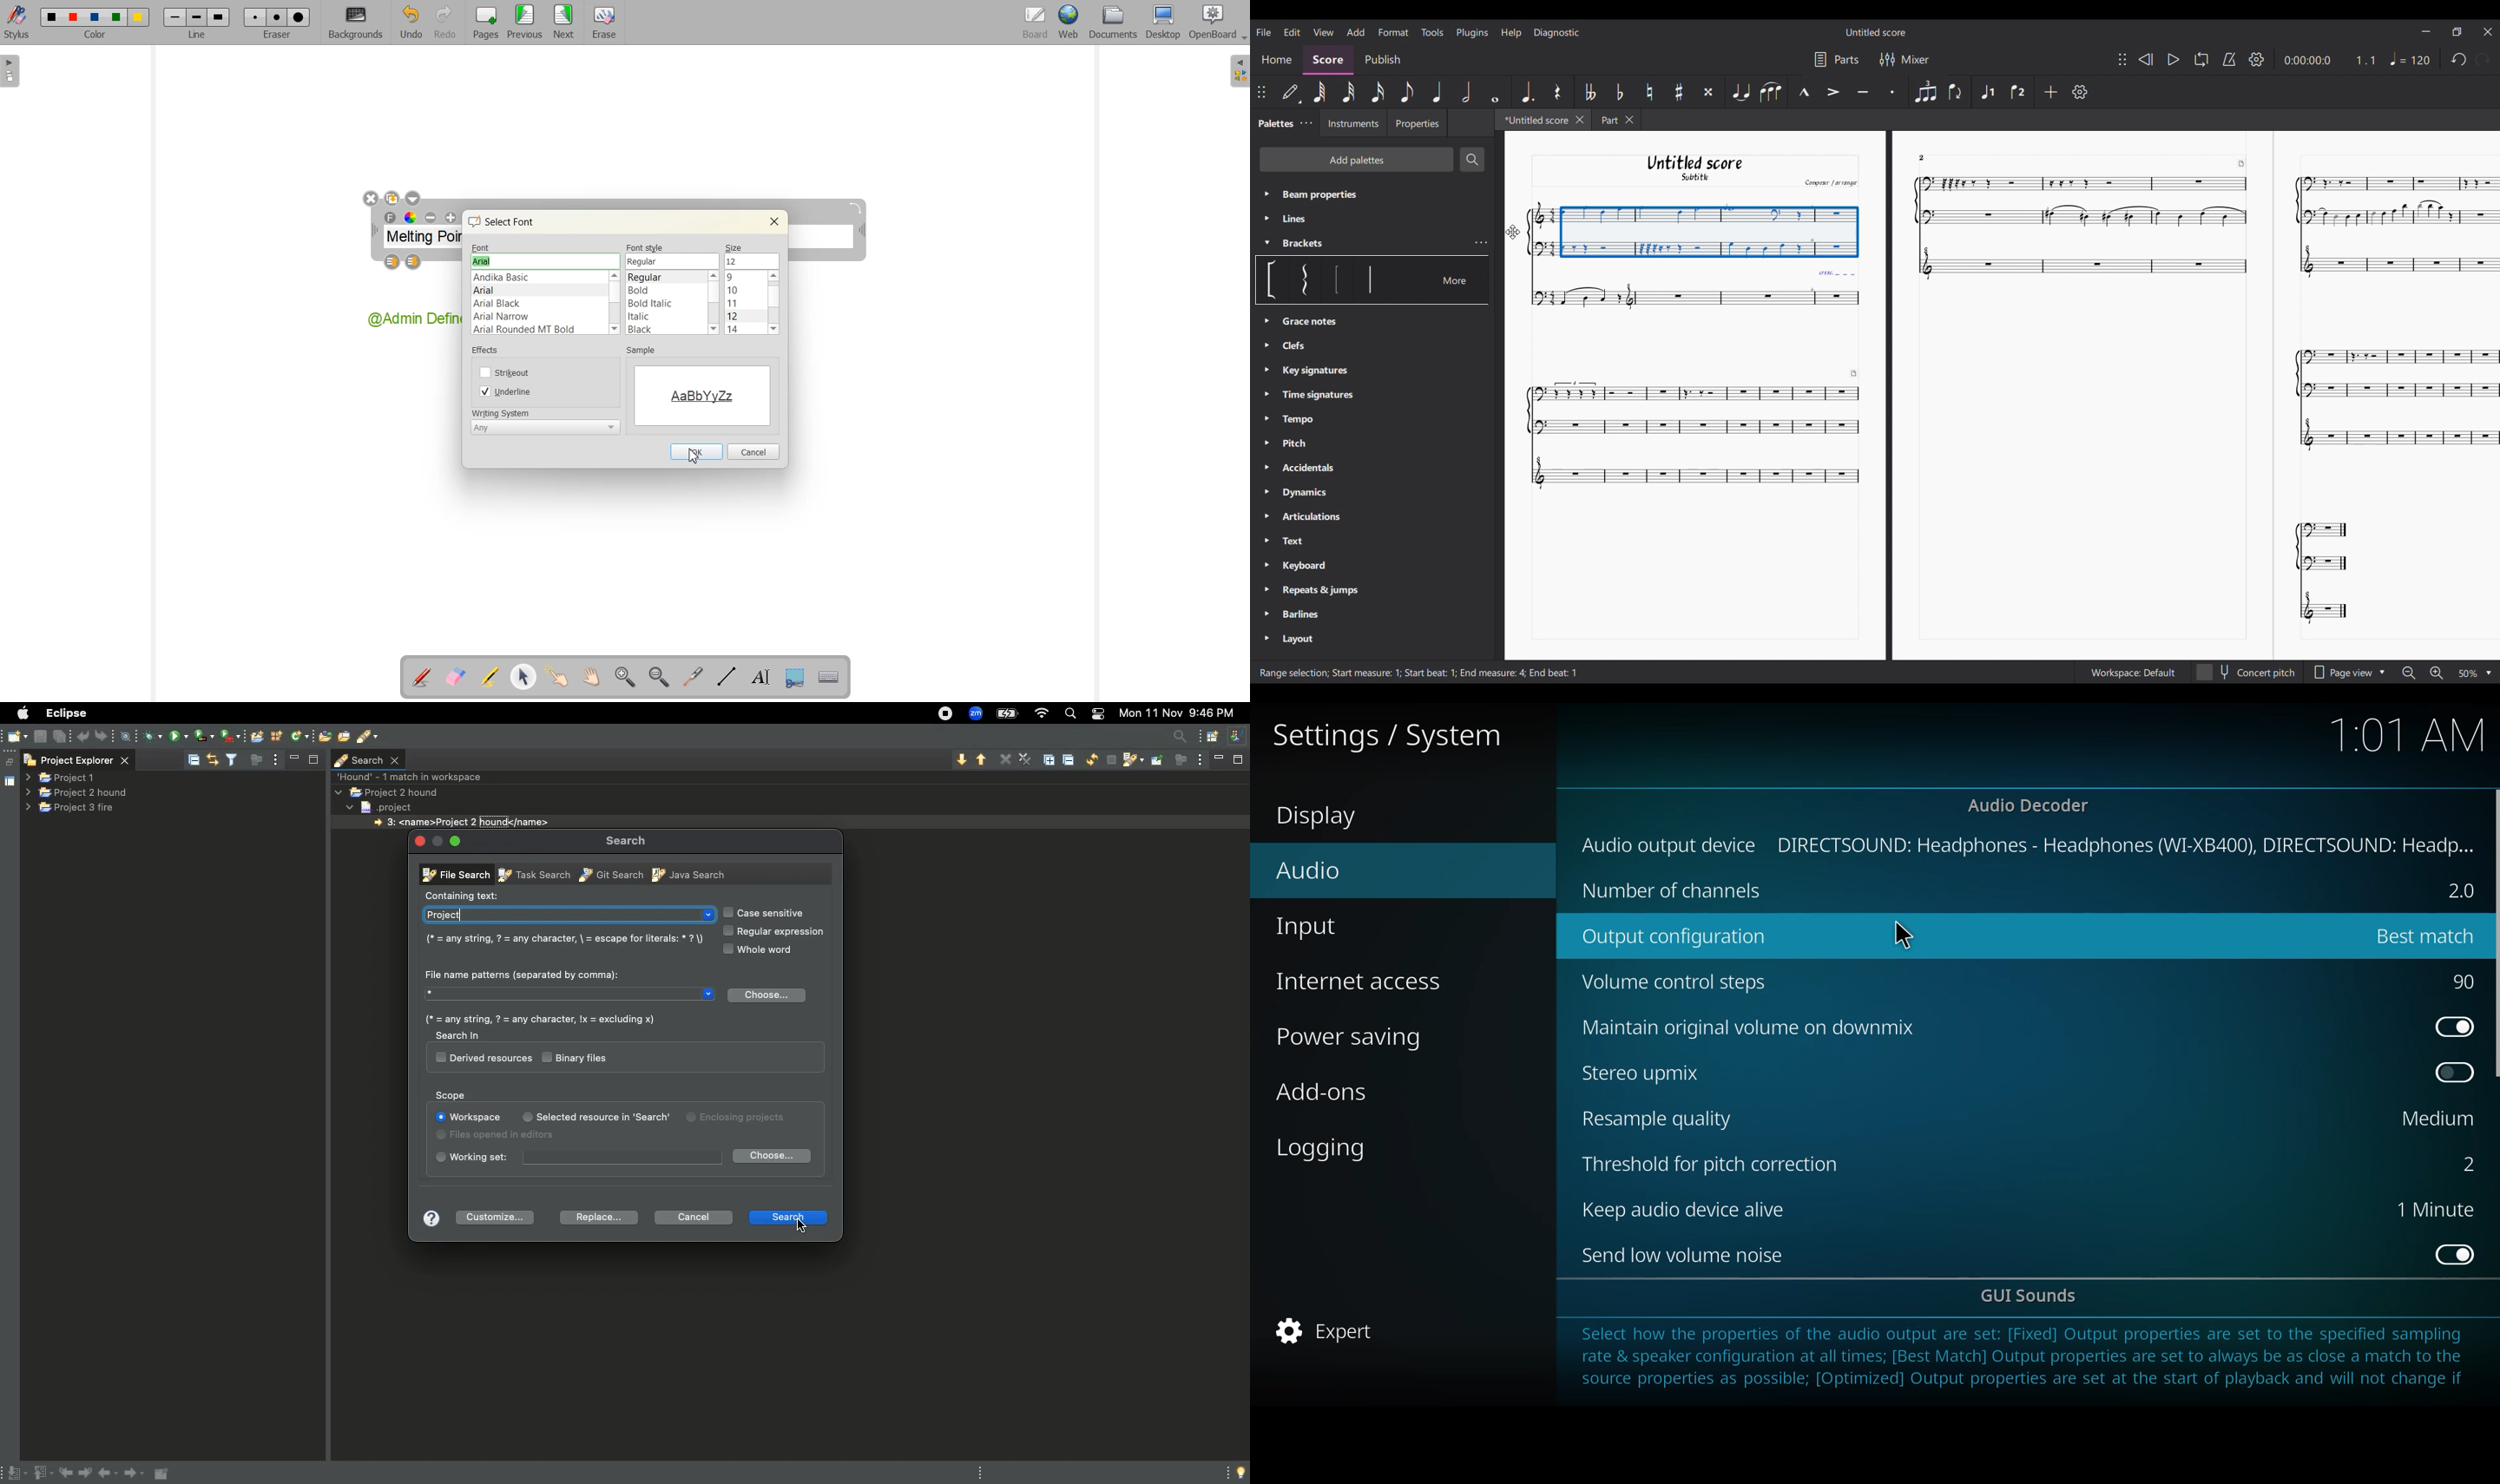  I want to click on Settings, so click(2079, 92).